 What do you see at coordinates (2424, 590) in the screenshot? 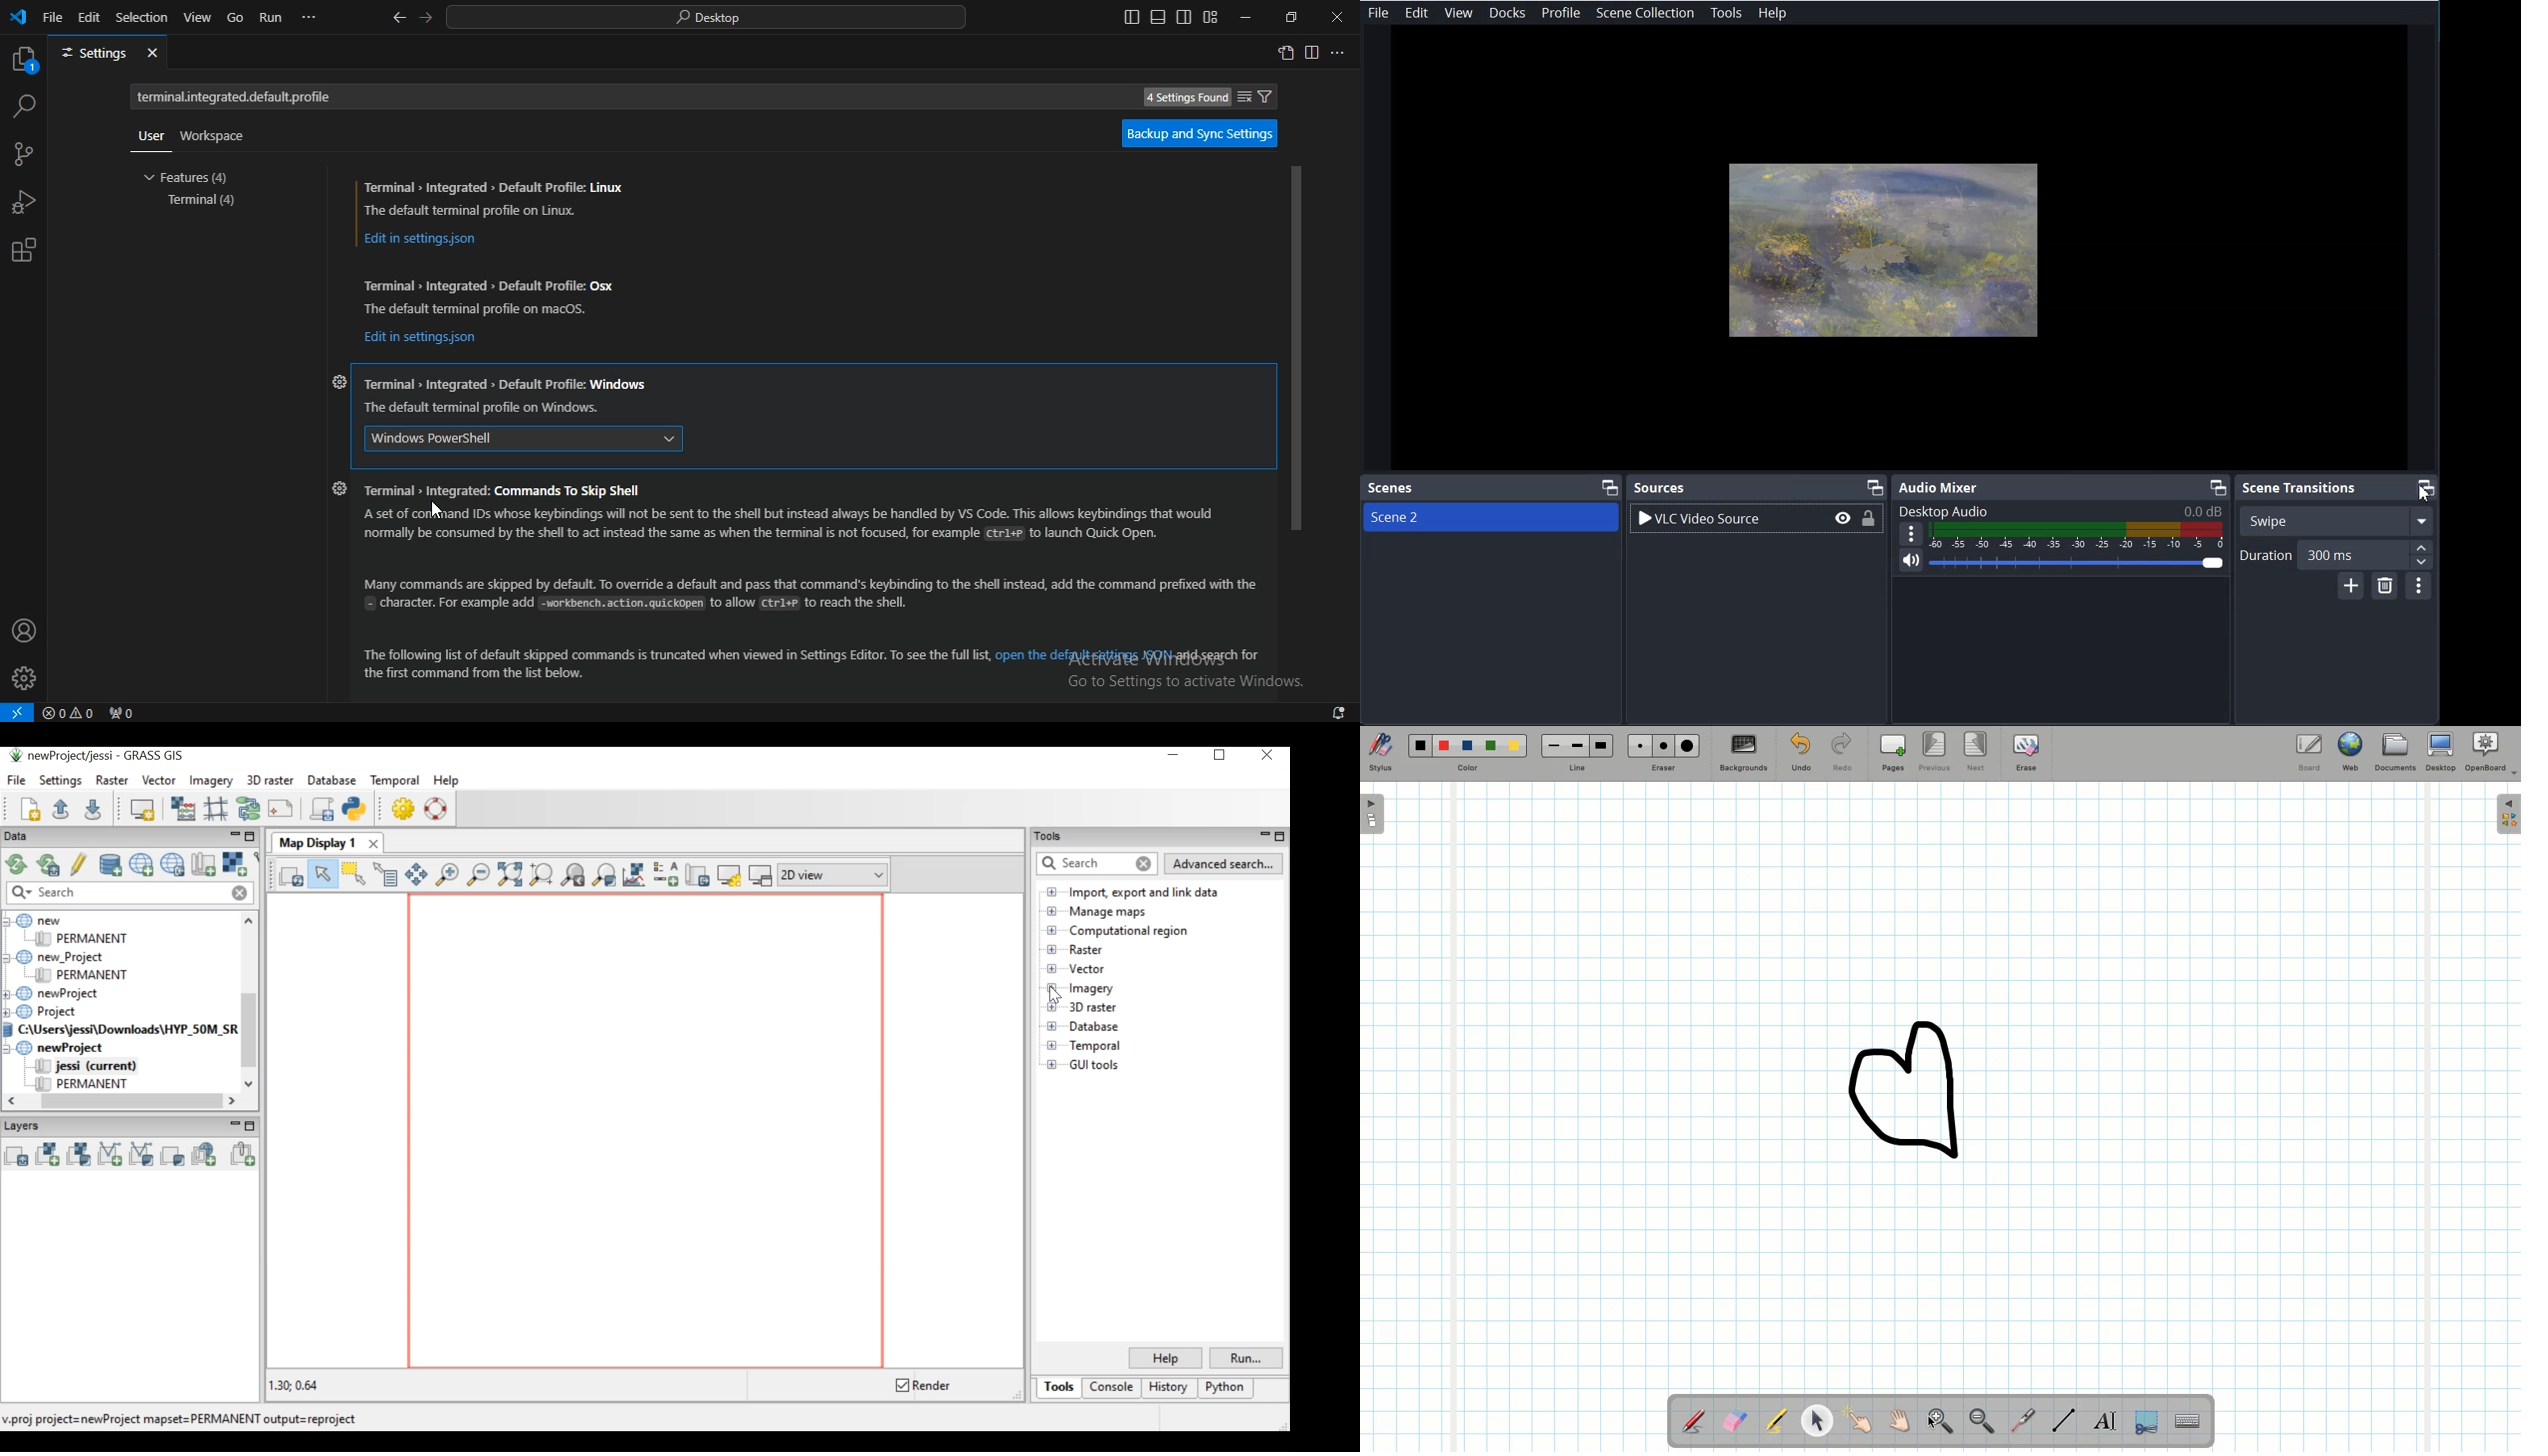
I see `Transition Properties` at bounding box center [2424, 590].